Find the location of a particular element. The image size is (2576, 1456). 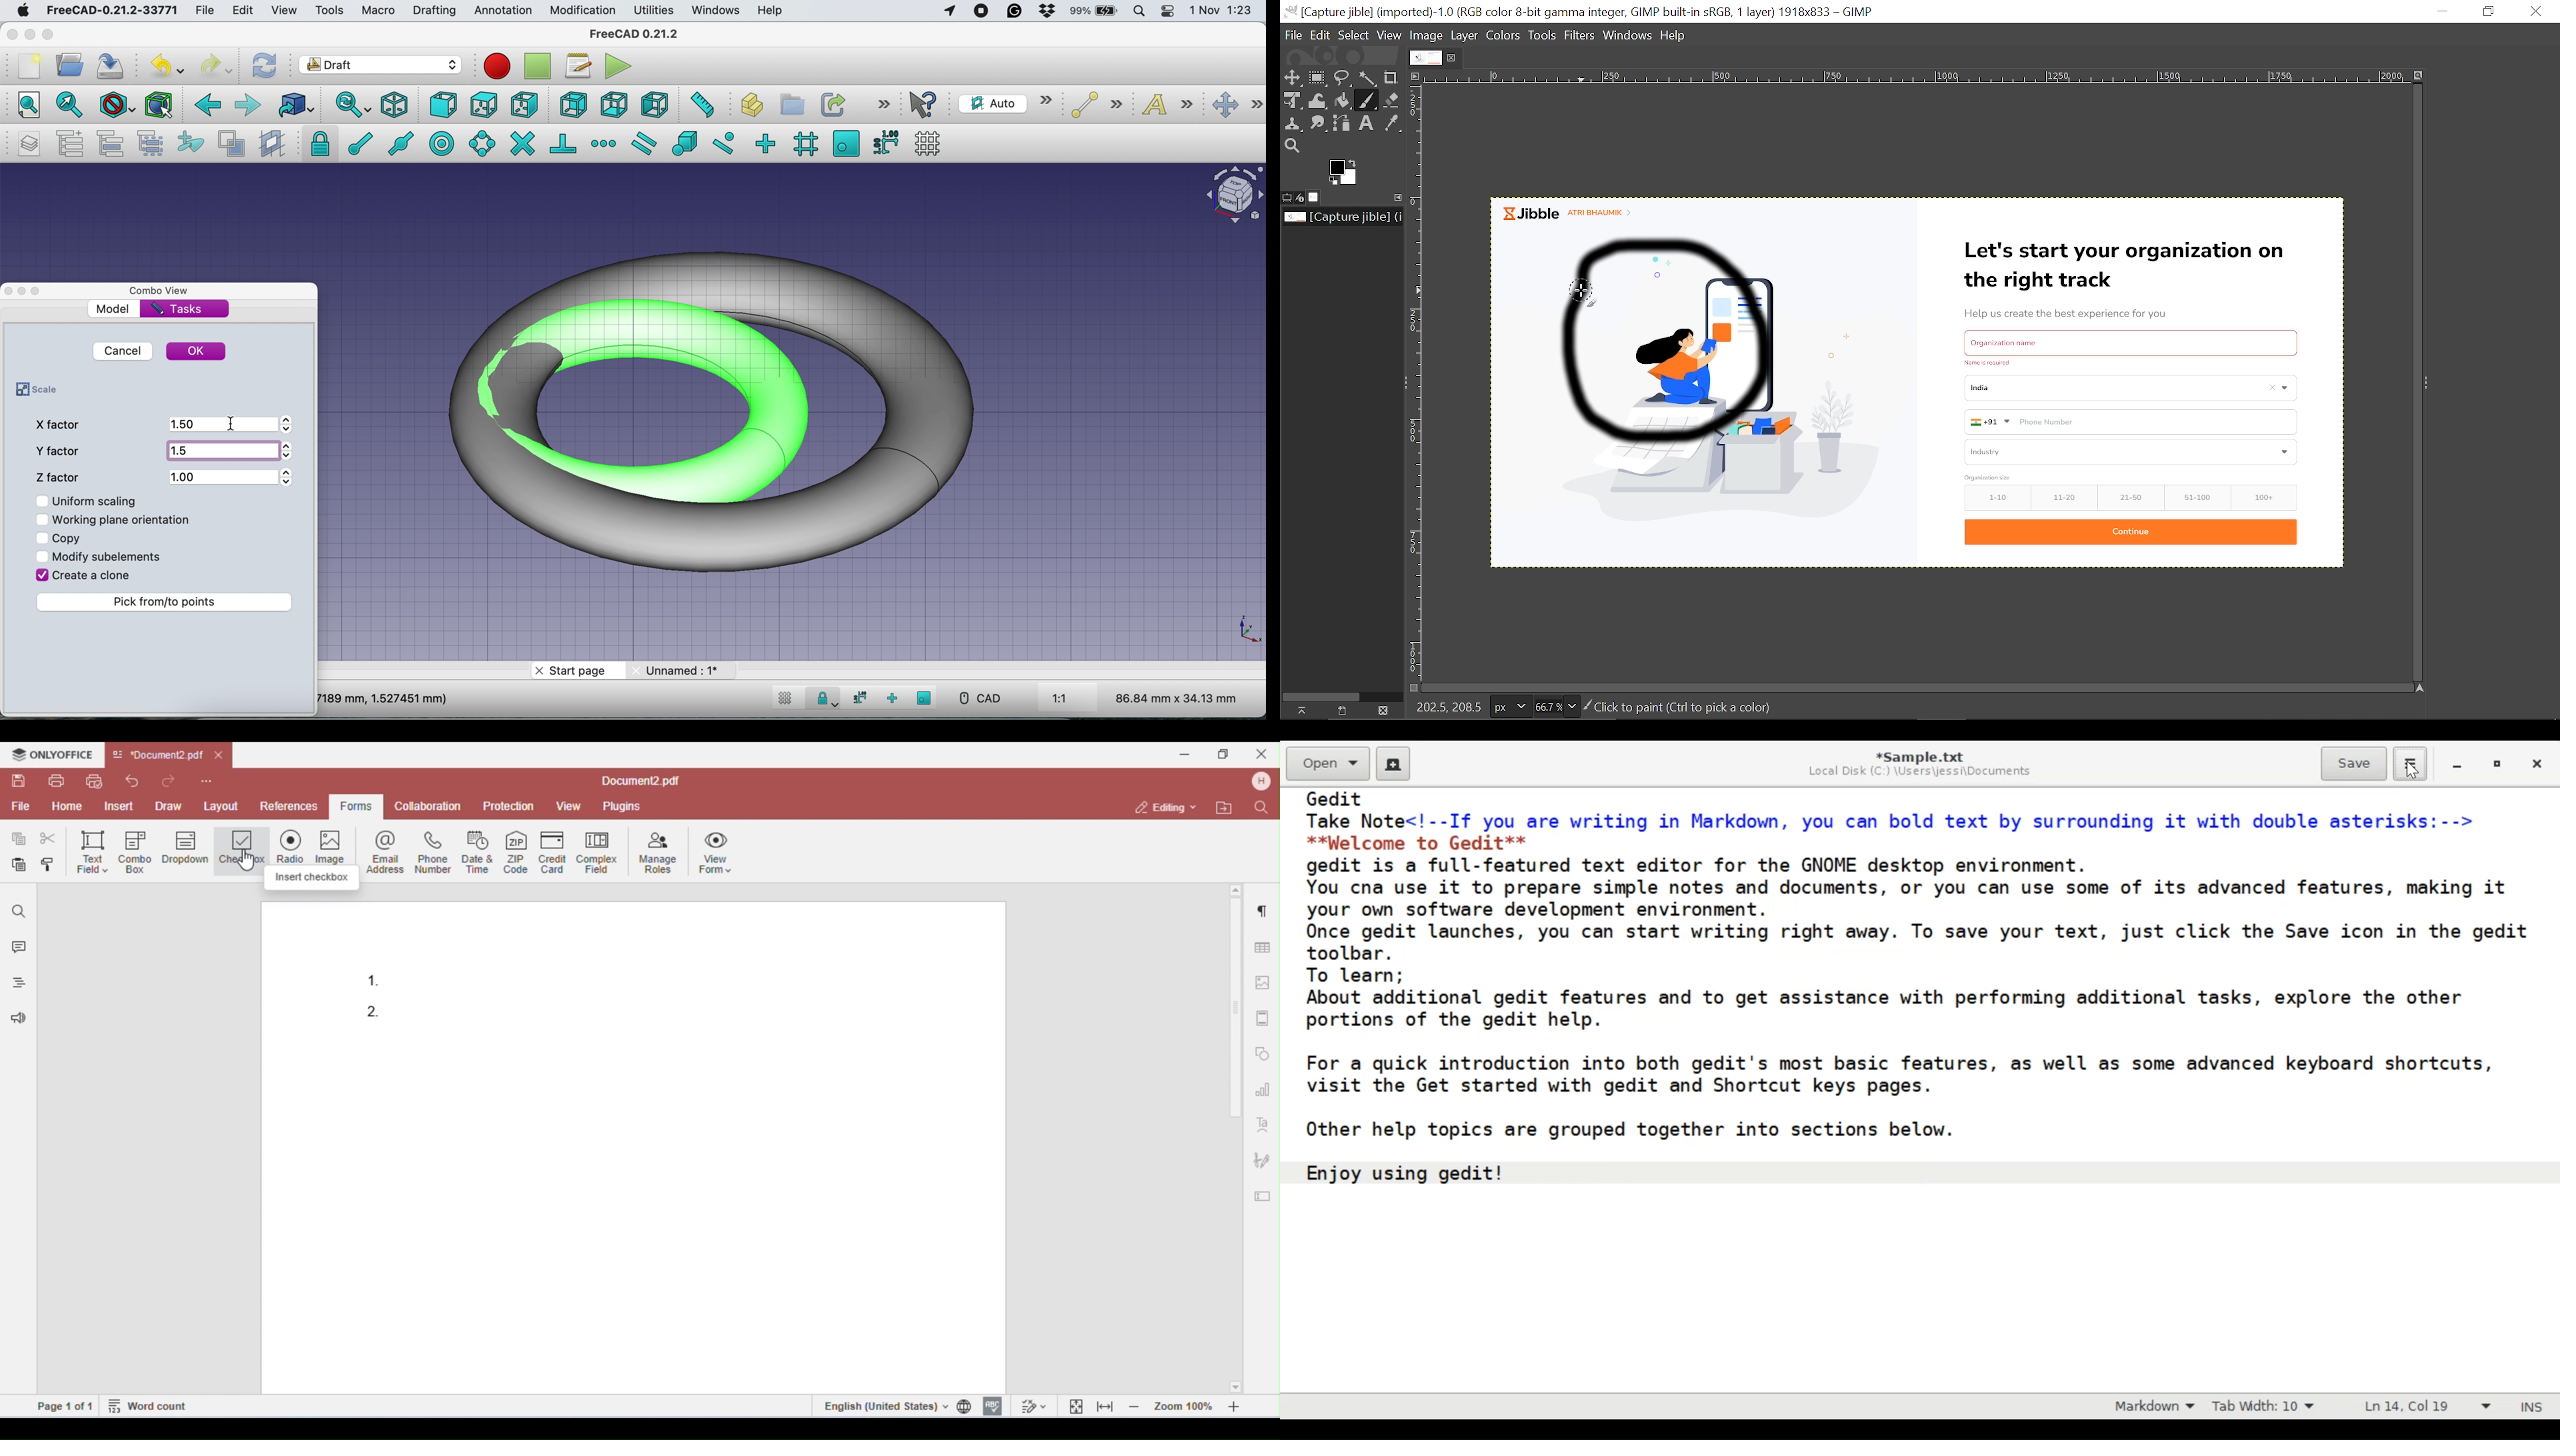

grammarly is located at coordinates (1014, 10).